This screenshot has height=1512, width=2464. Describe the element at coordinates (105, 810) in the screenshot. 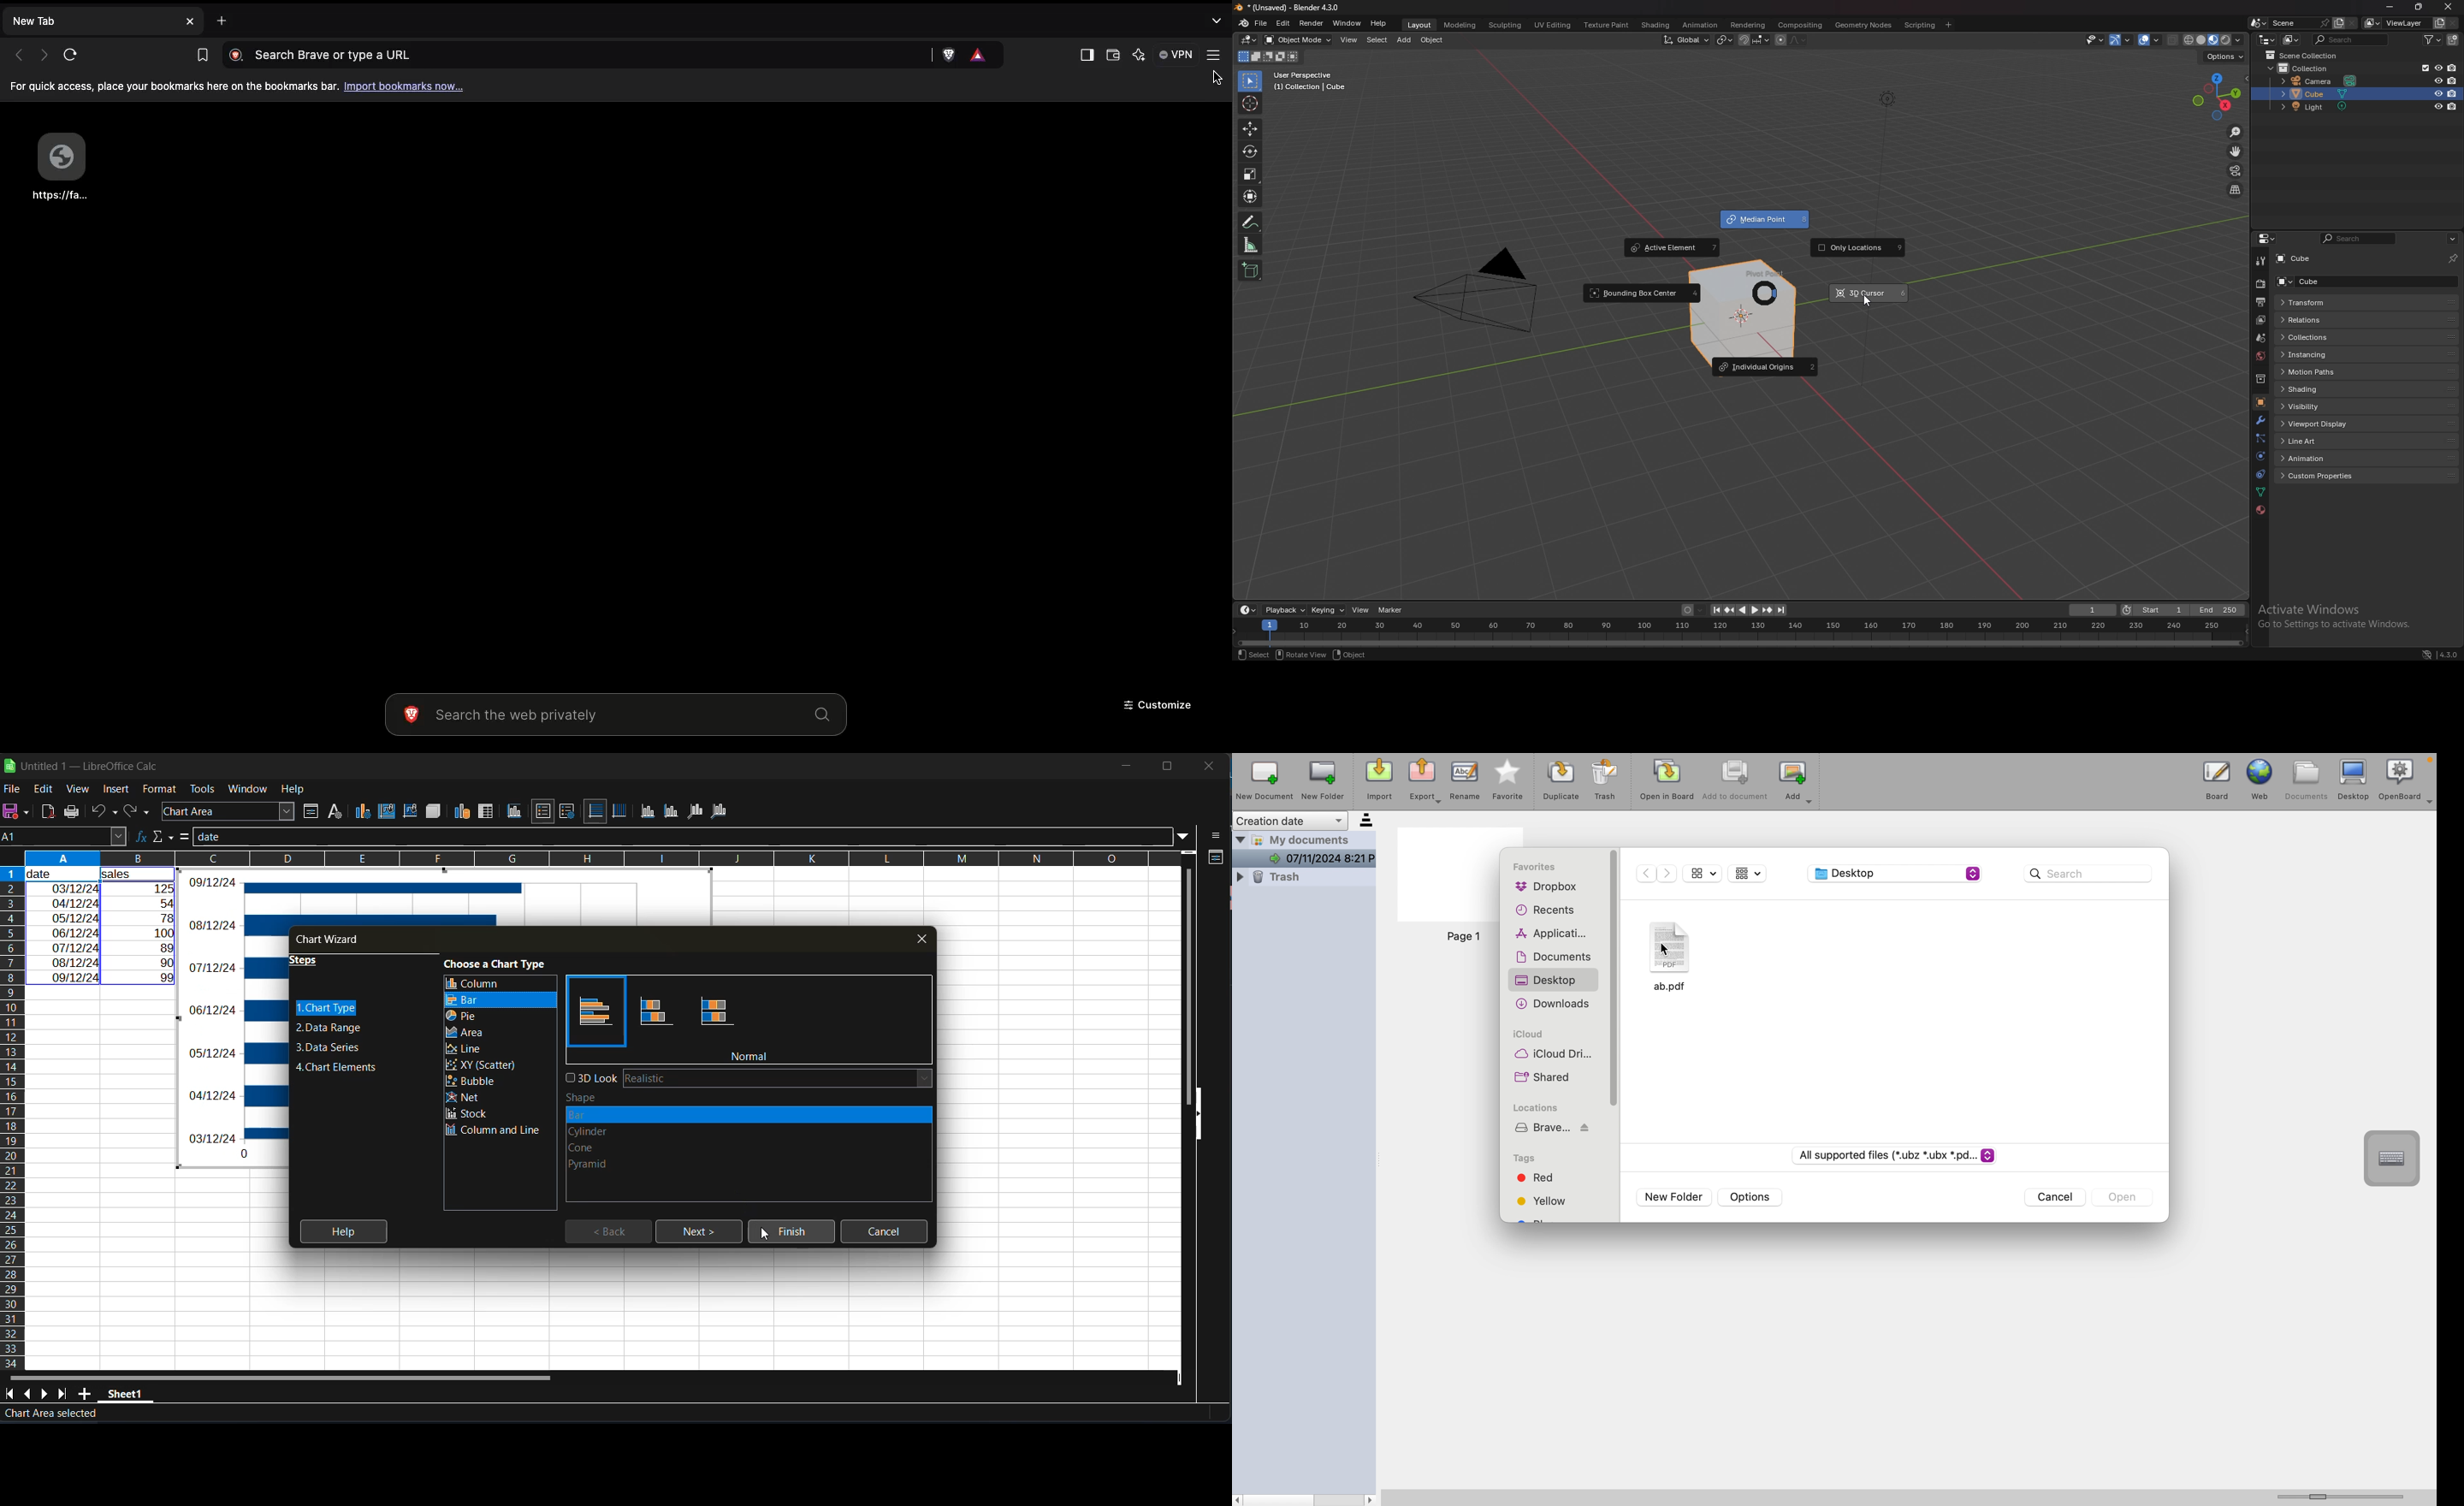

I see `undo` at that location.